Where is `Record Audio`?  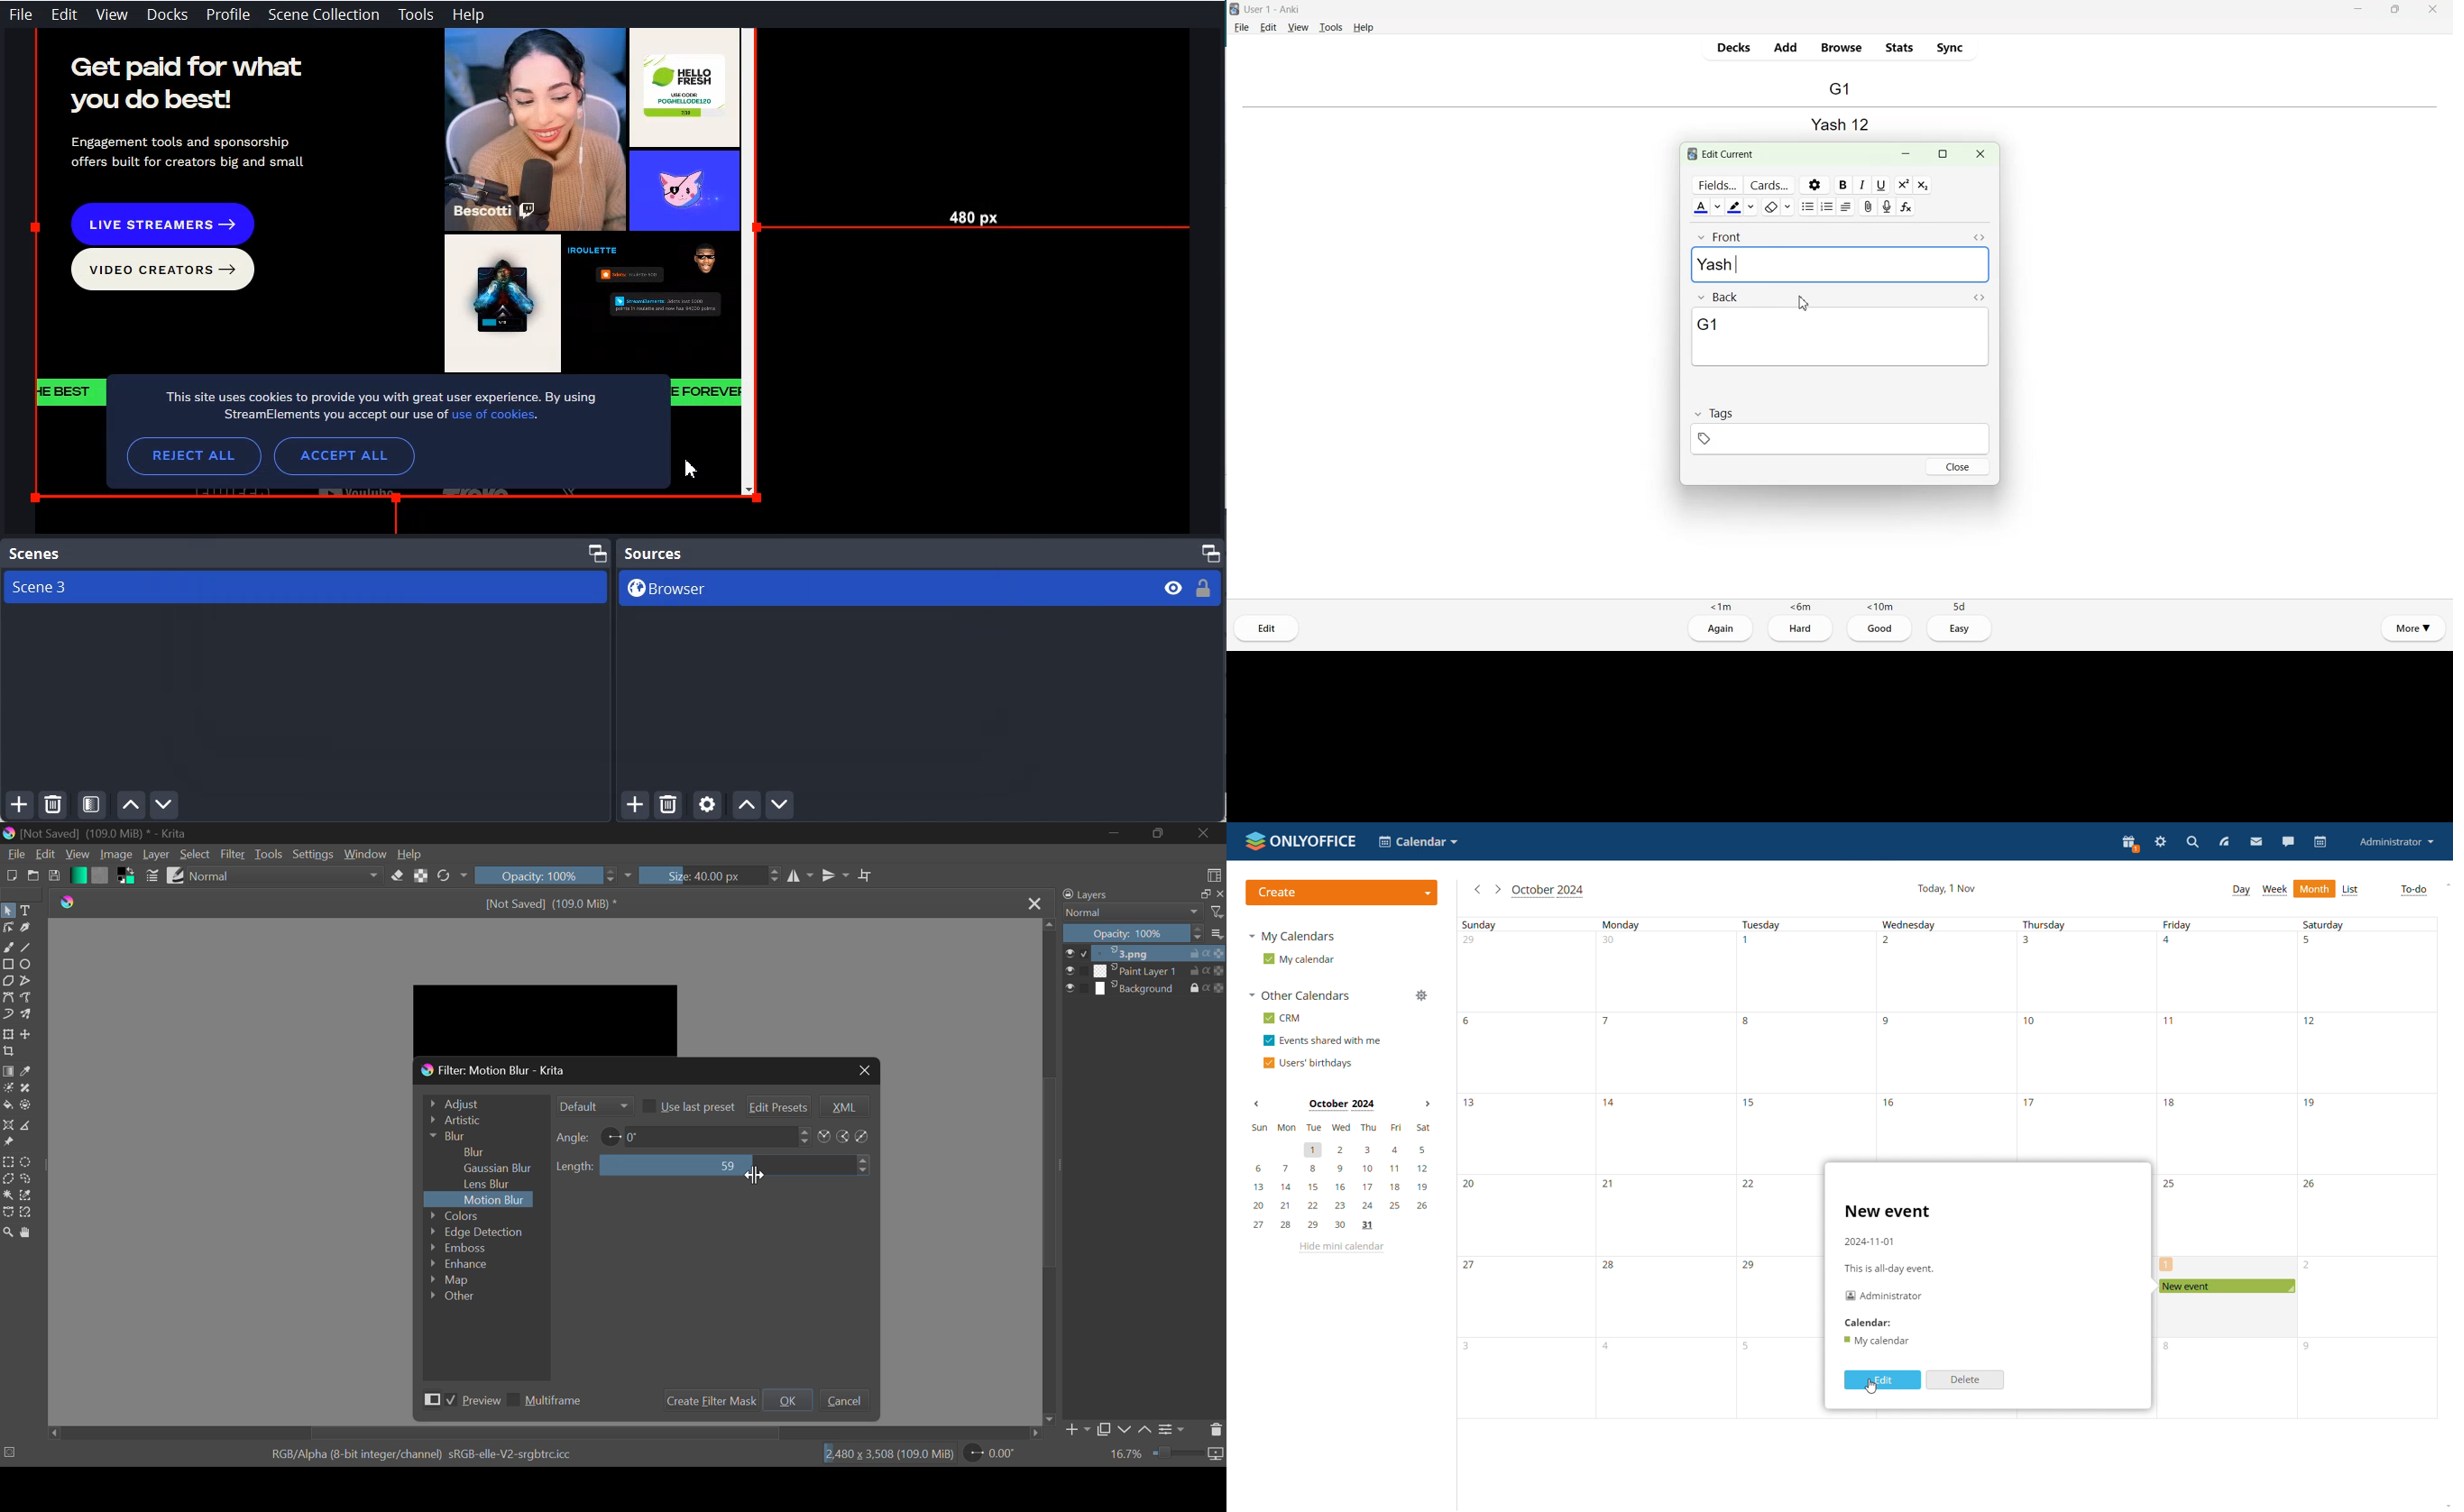
Record Audio is located at coordinates (1887, 207).